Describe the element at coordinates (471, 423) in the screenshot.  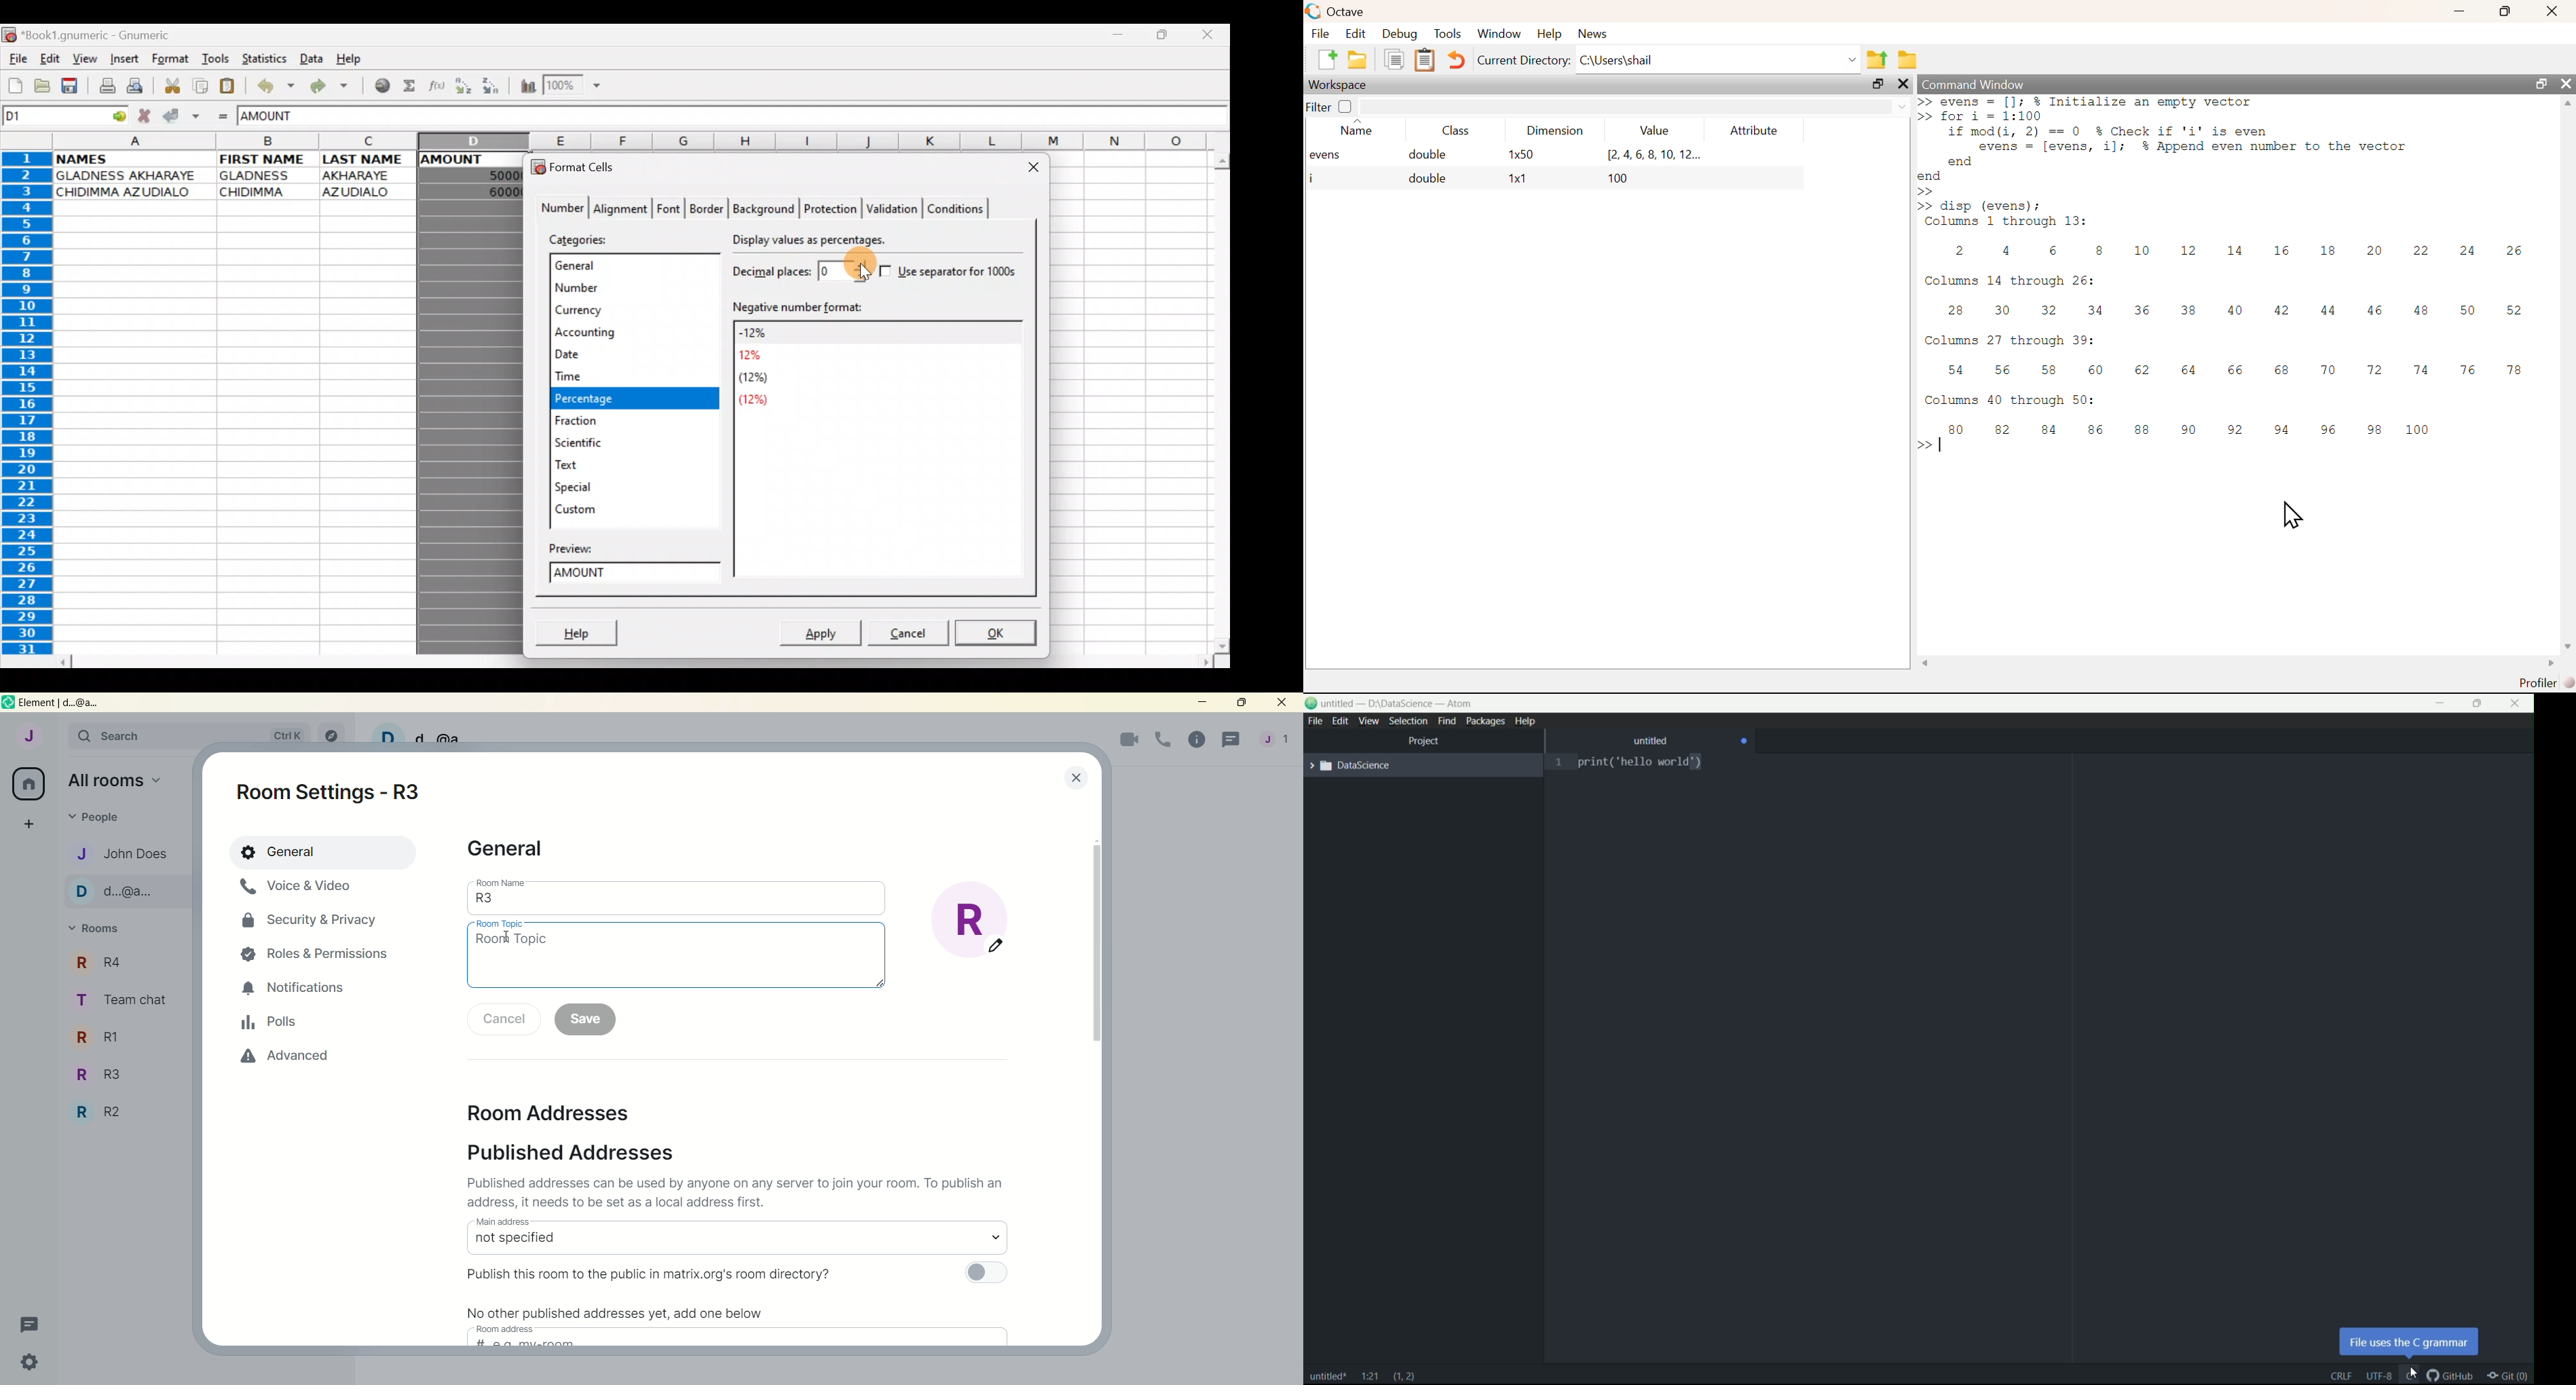
I see `Column D selected` at that location.